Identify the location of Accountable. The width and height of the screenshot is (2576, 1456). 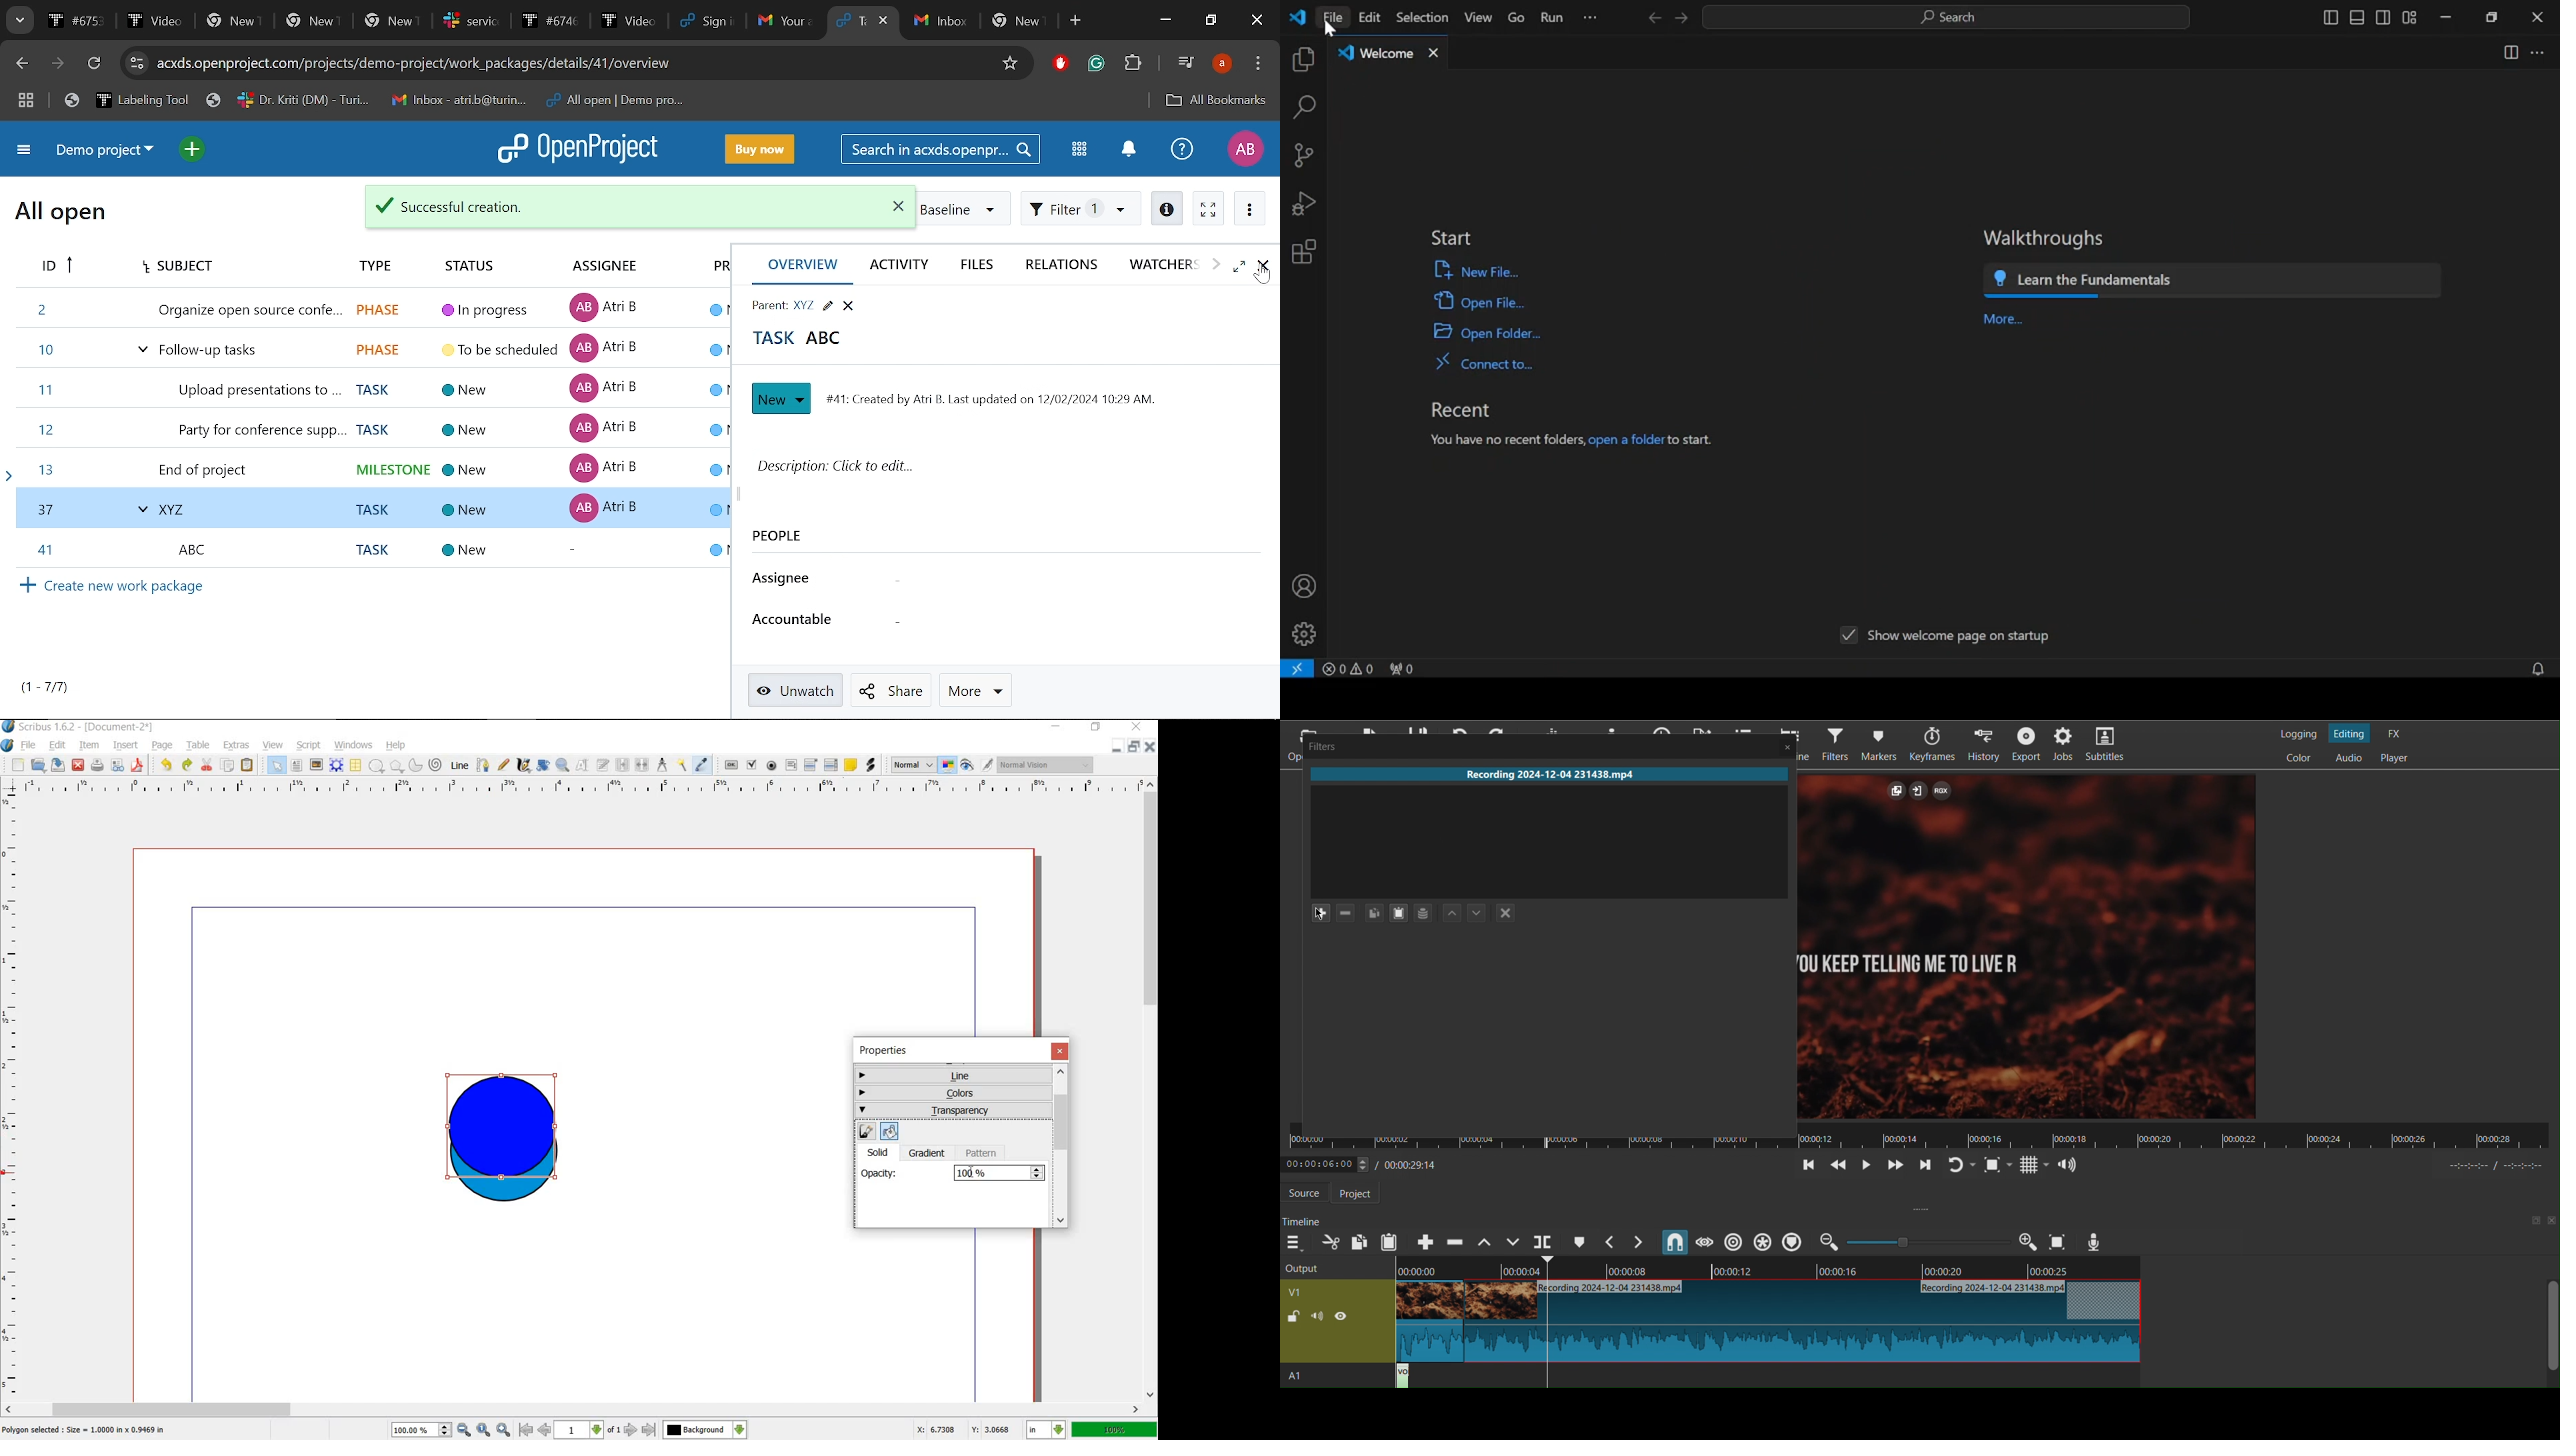
(798, 624).